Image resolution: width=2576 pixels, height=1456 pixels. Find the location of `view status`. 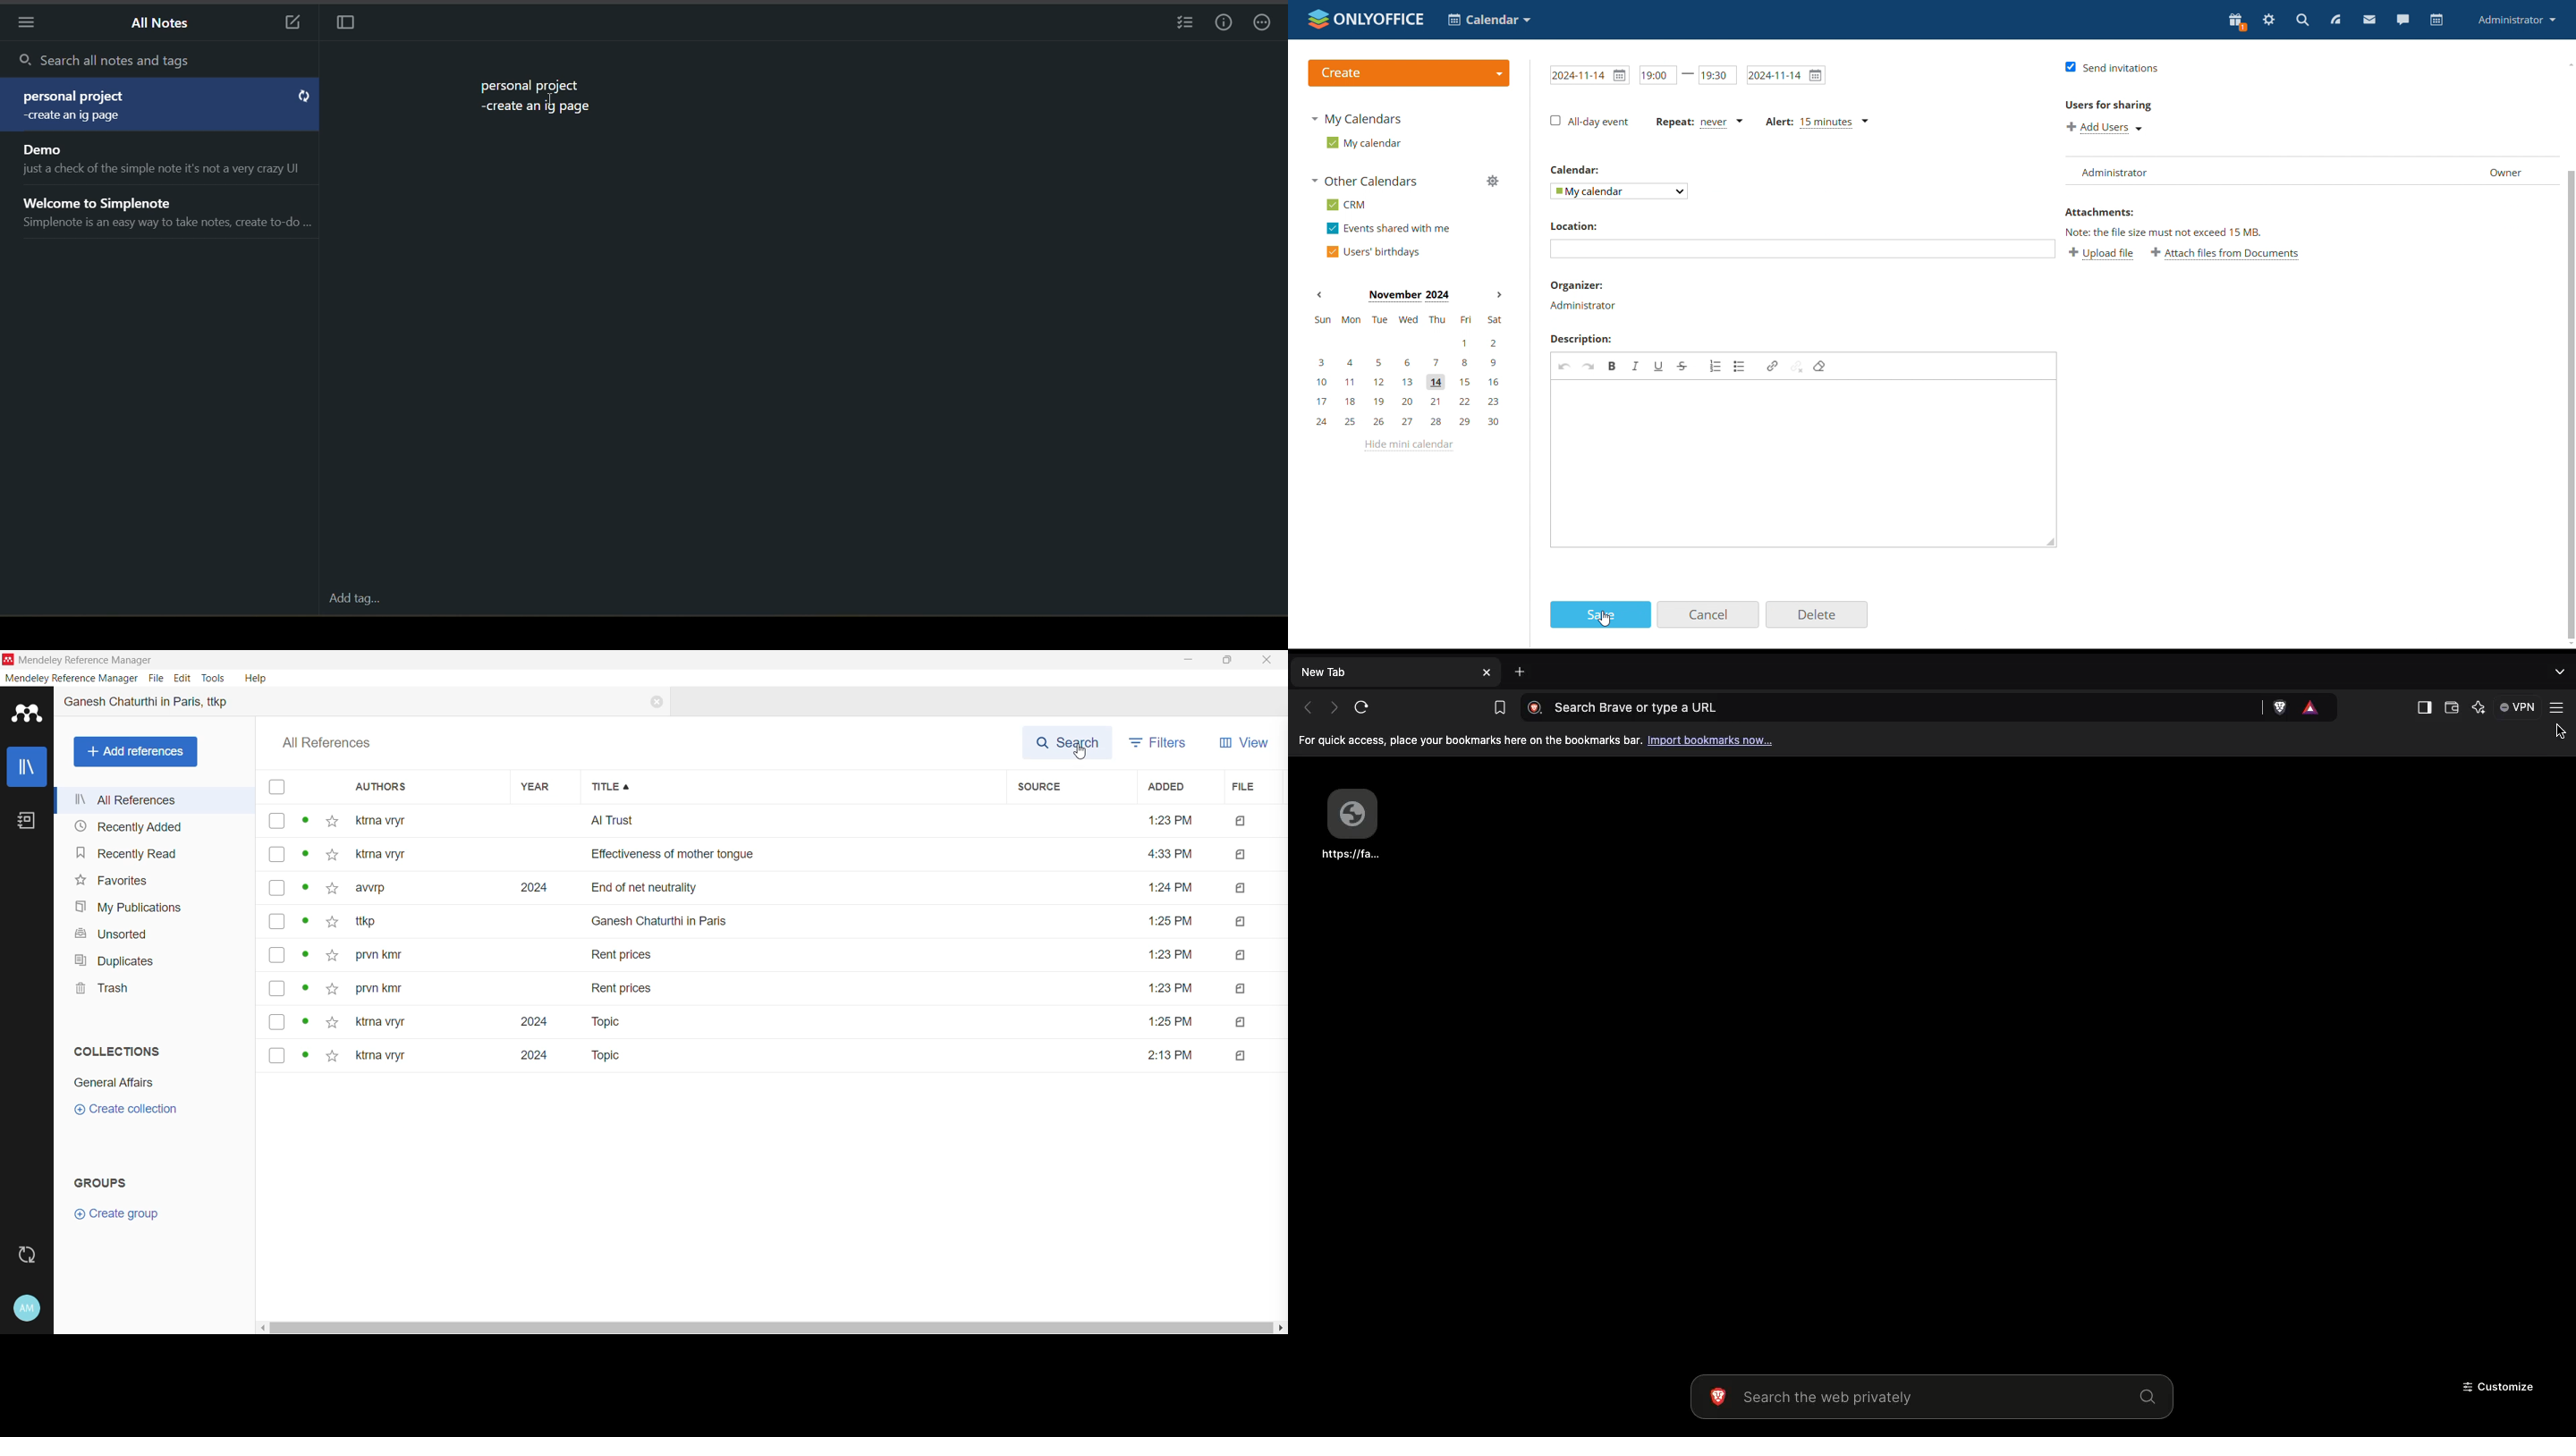

view status is located at coordinates (307, 855).